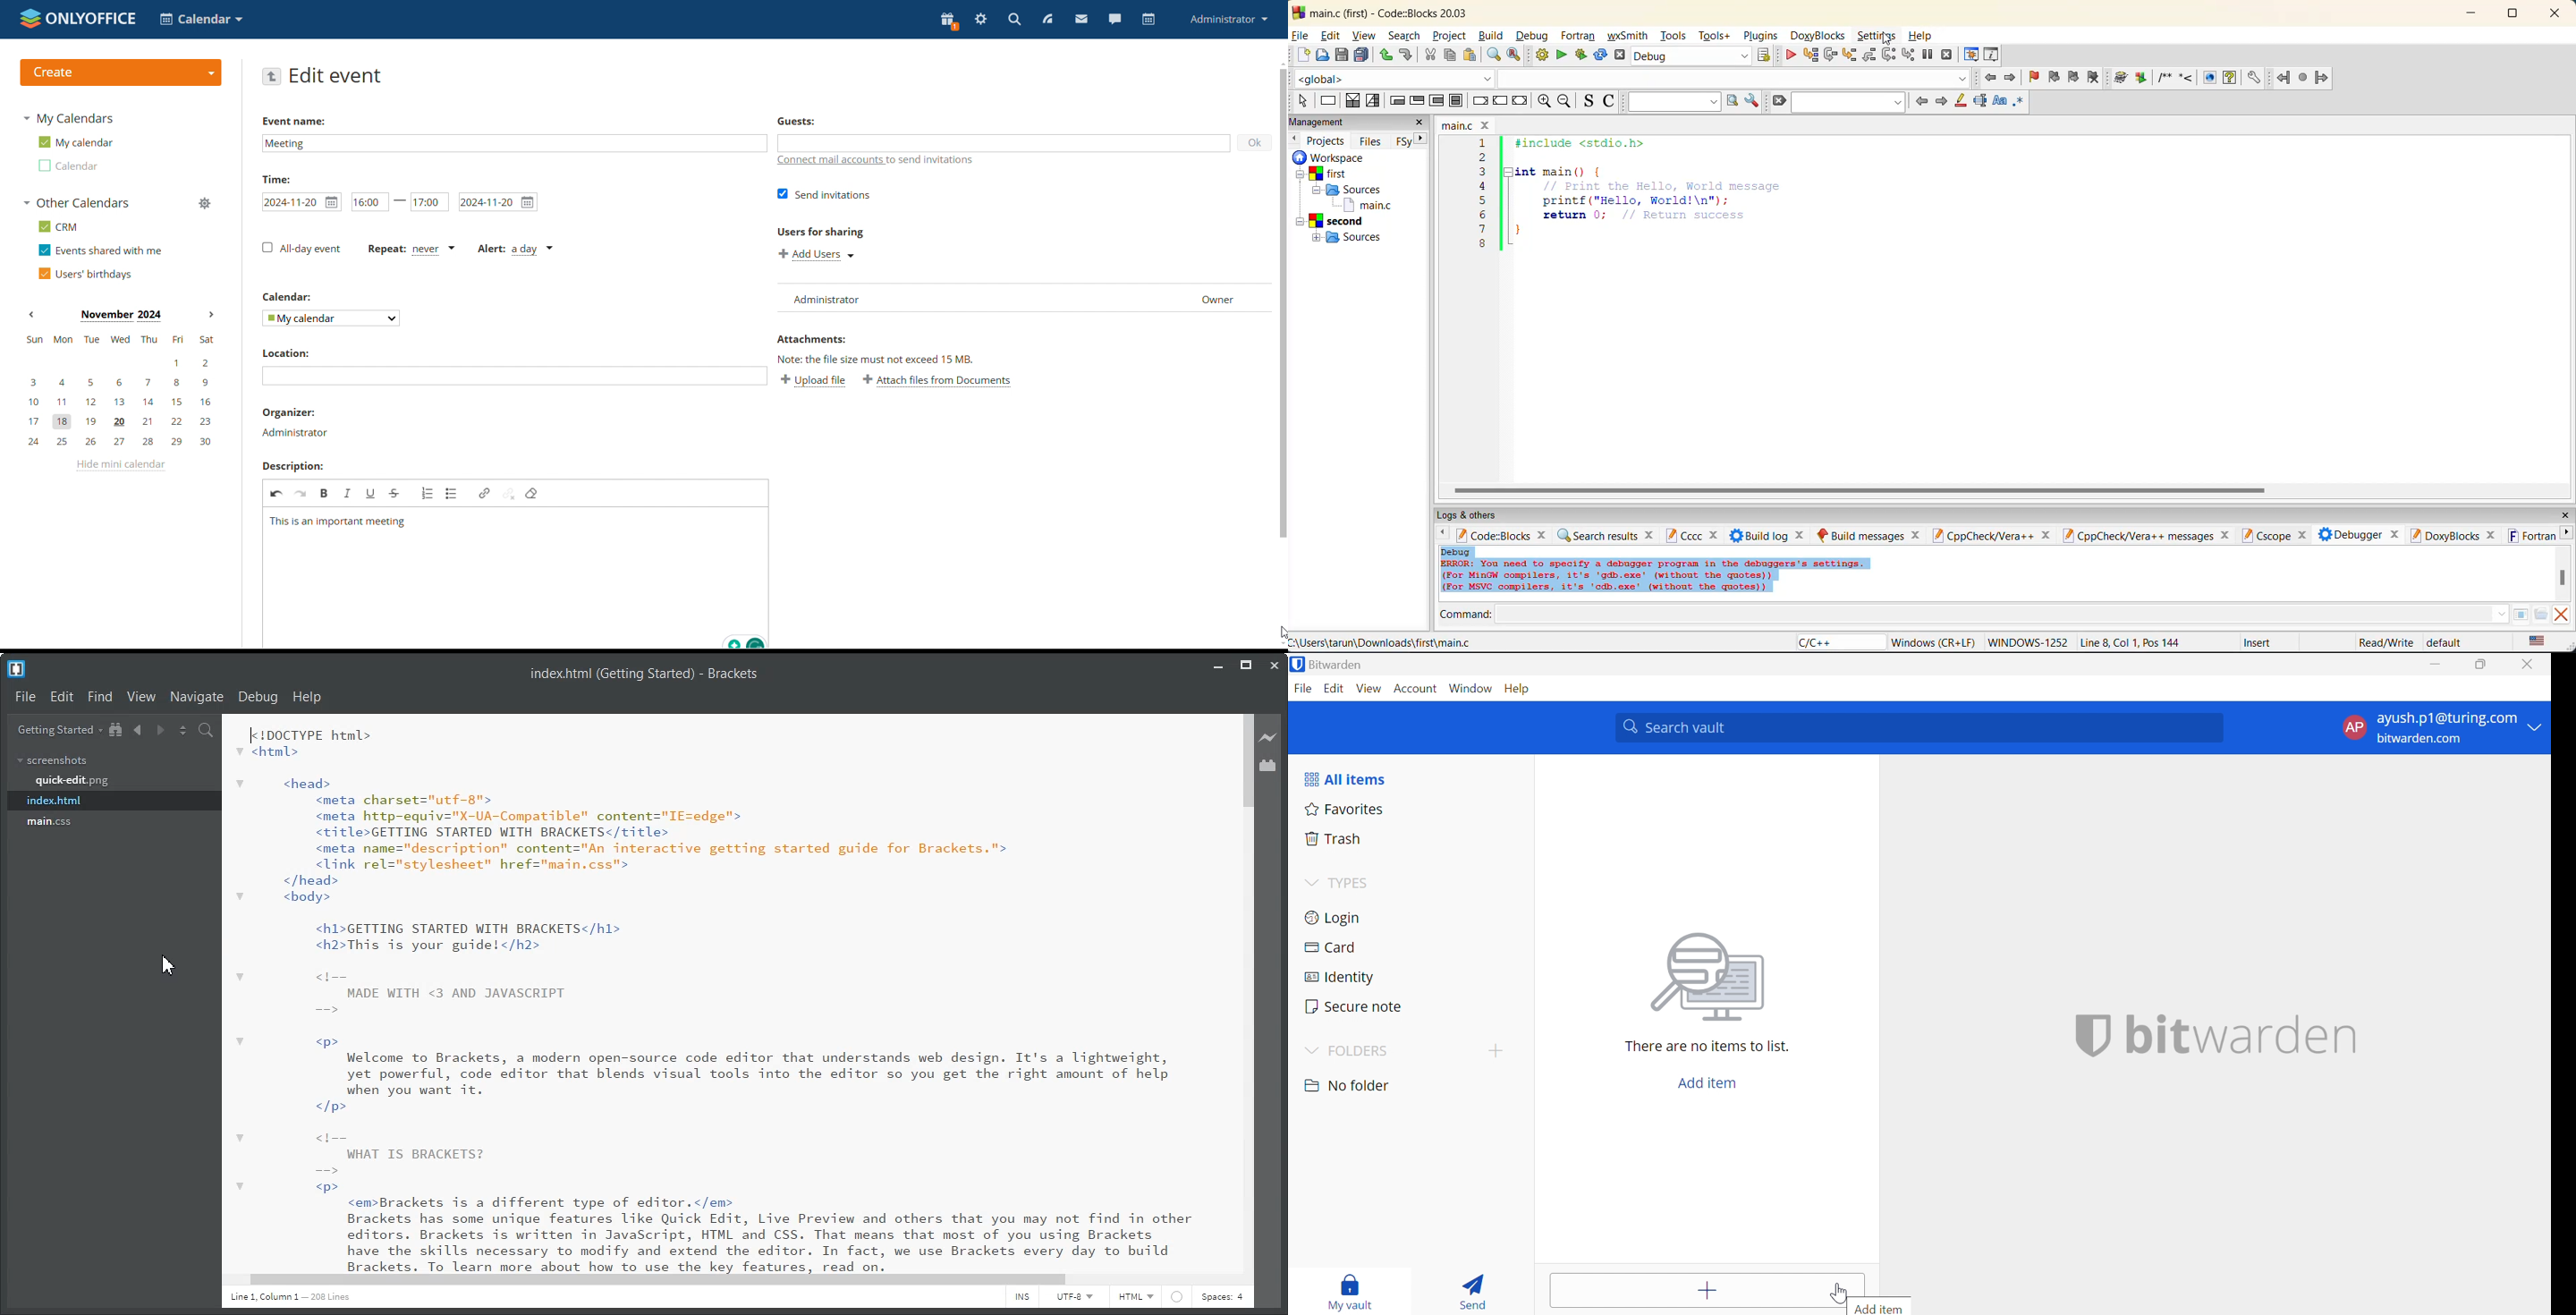  I want to click on find, so click(1848, 102).